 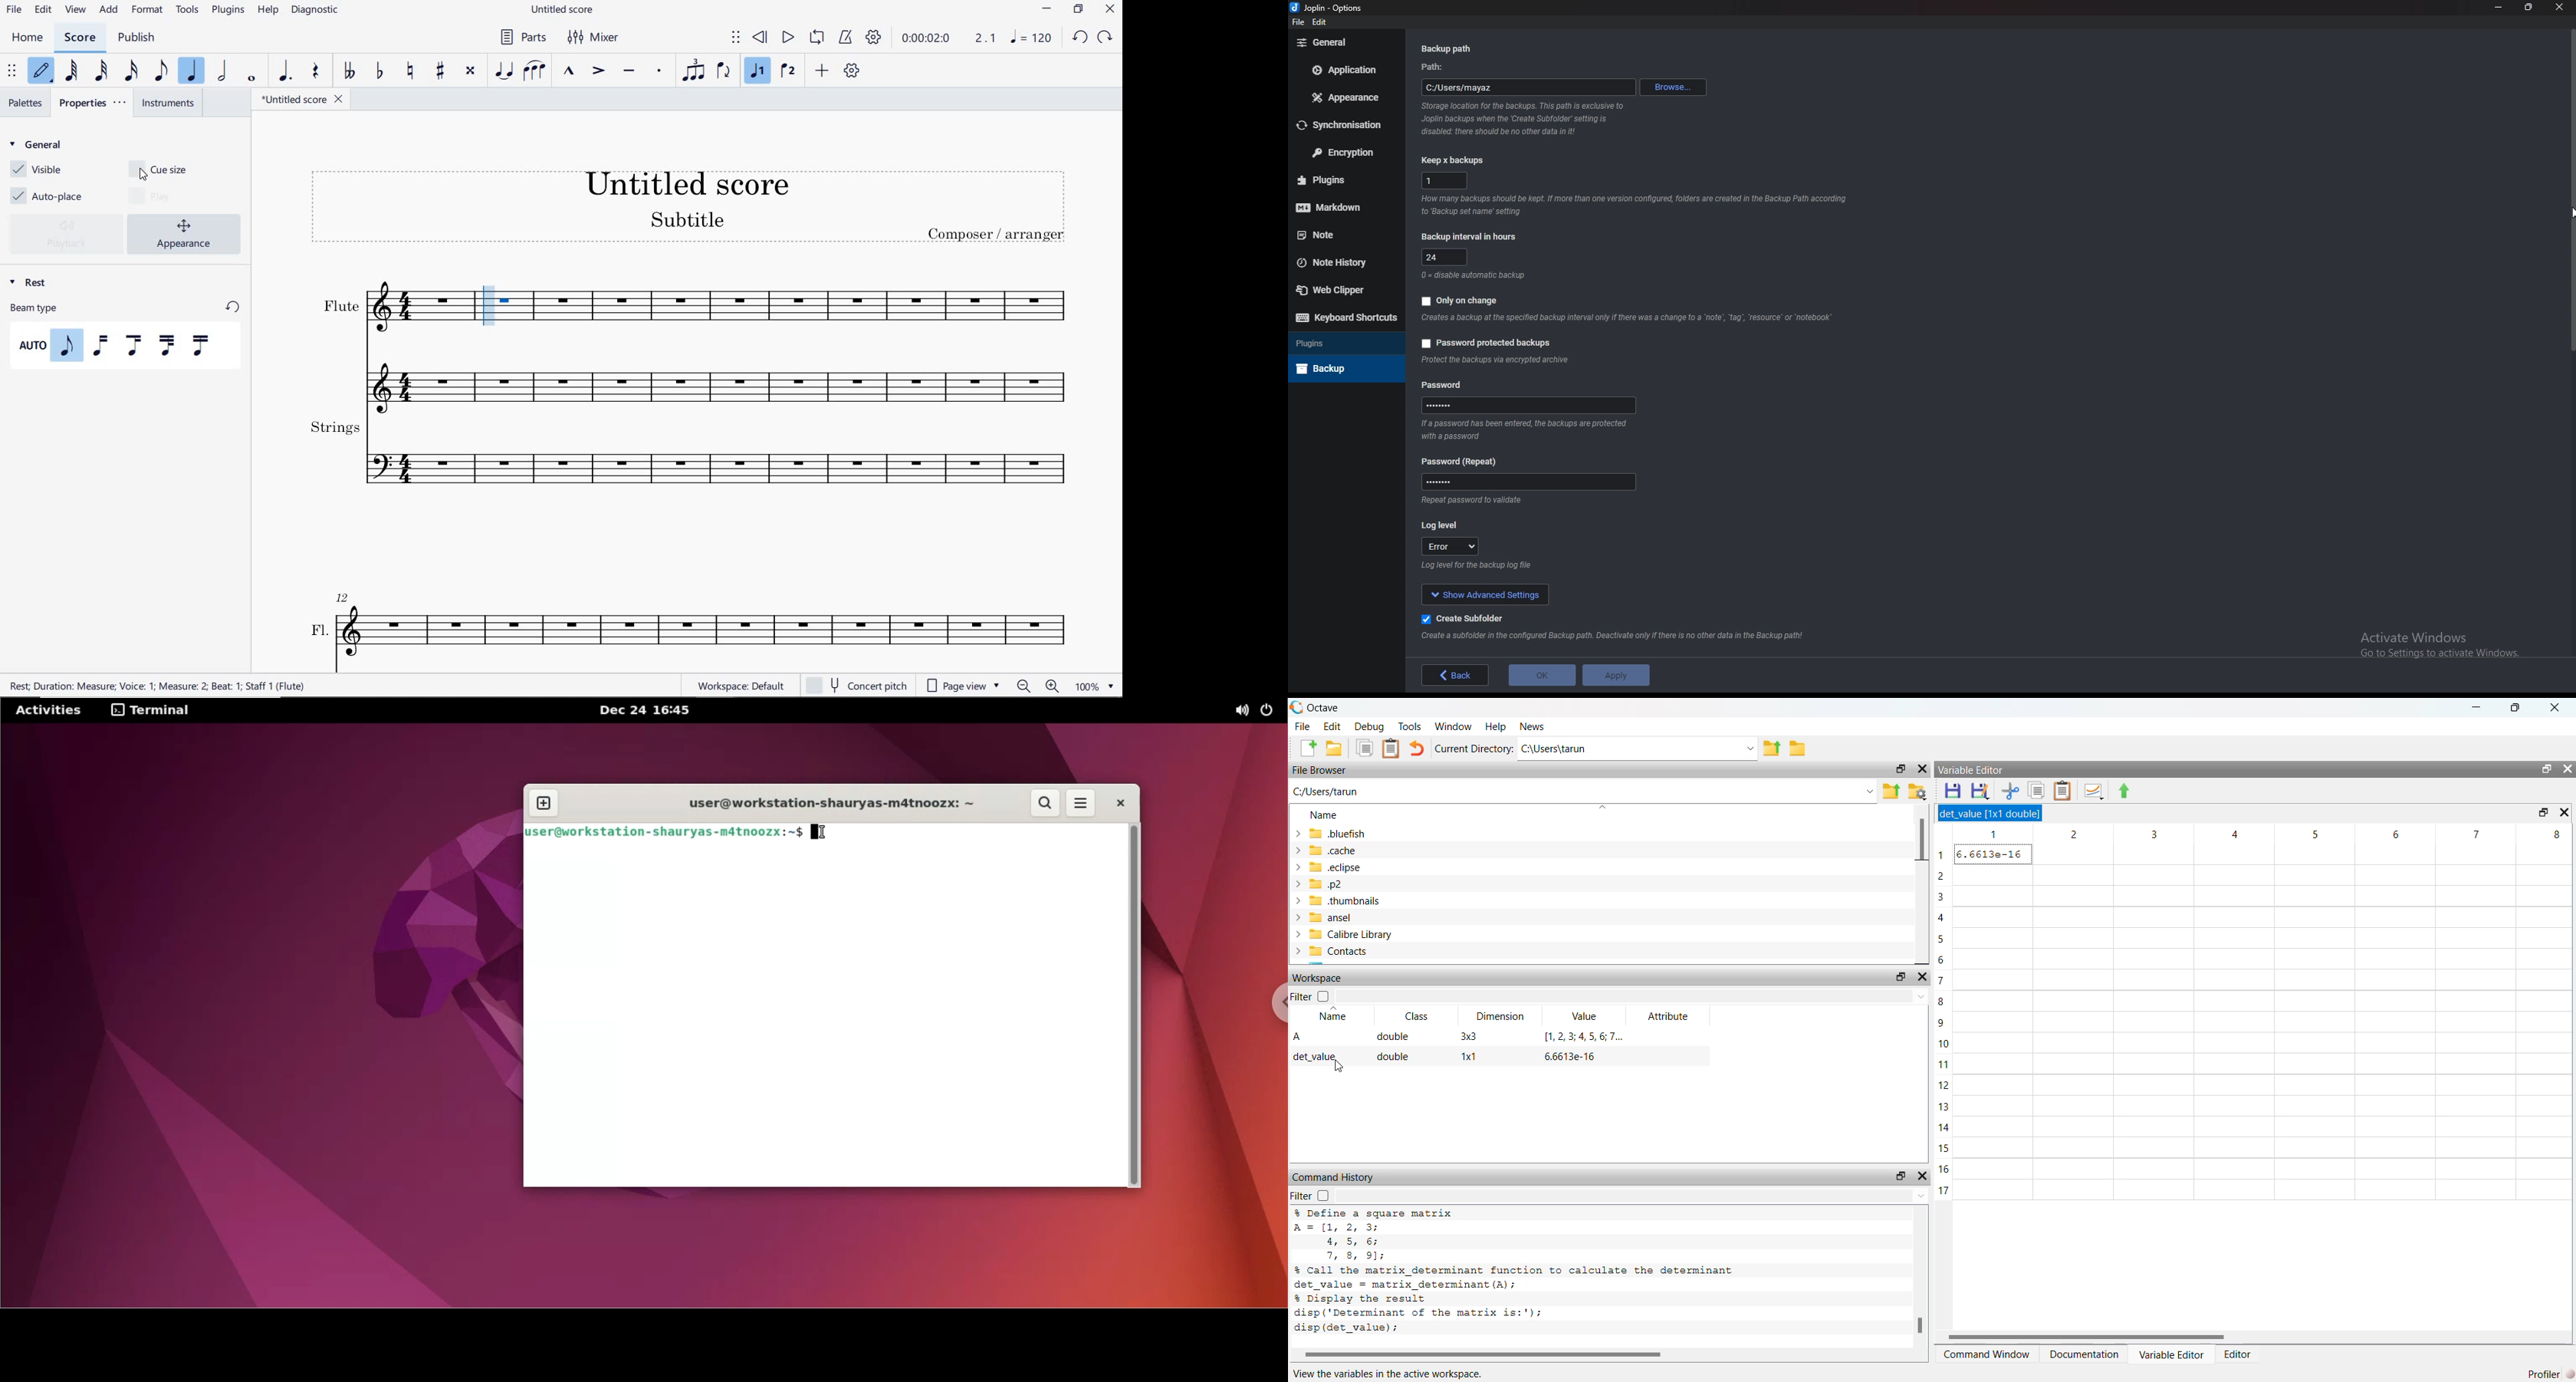 I want to click on back, so click(x=1455, y=675).